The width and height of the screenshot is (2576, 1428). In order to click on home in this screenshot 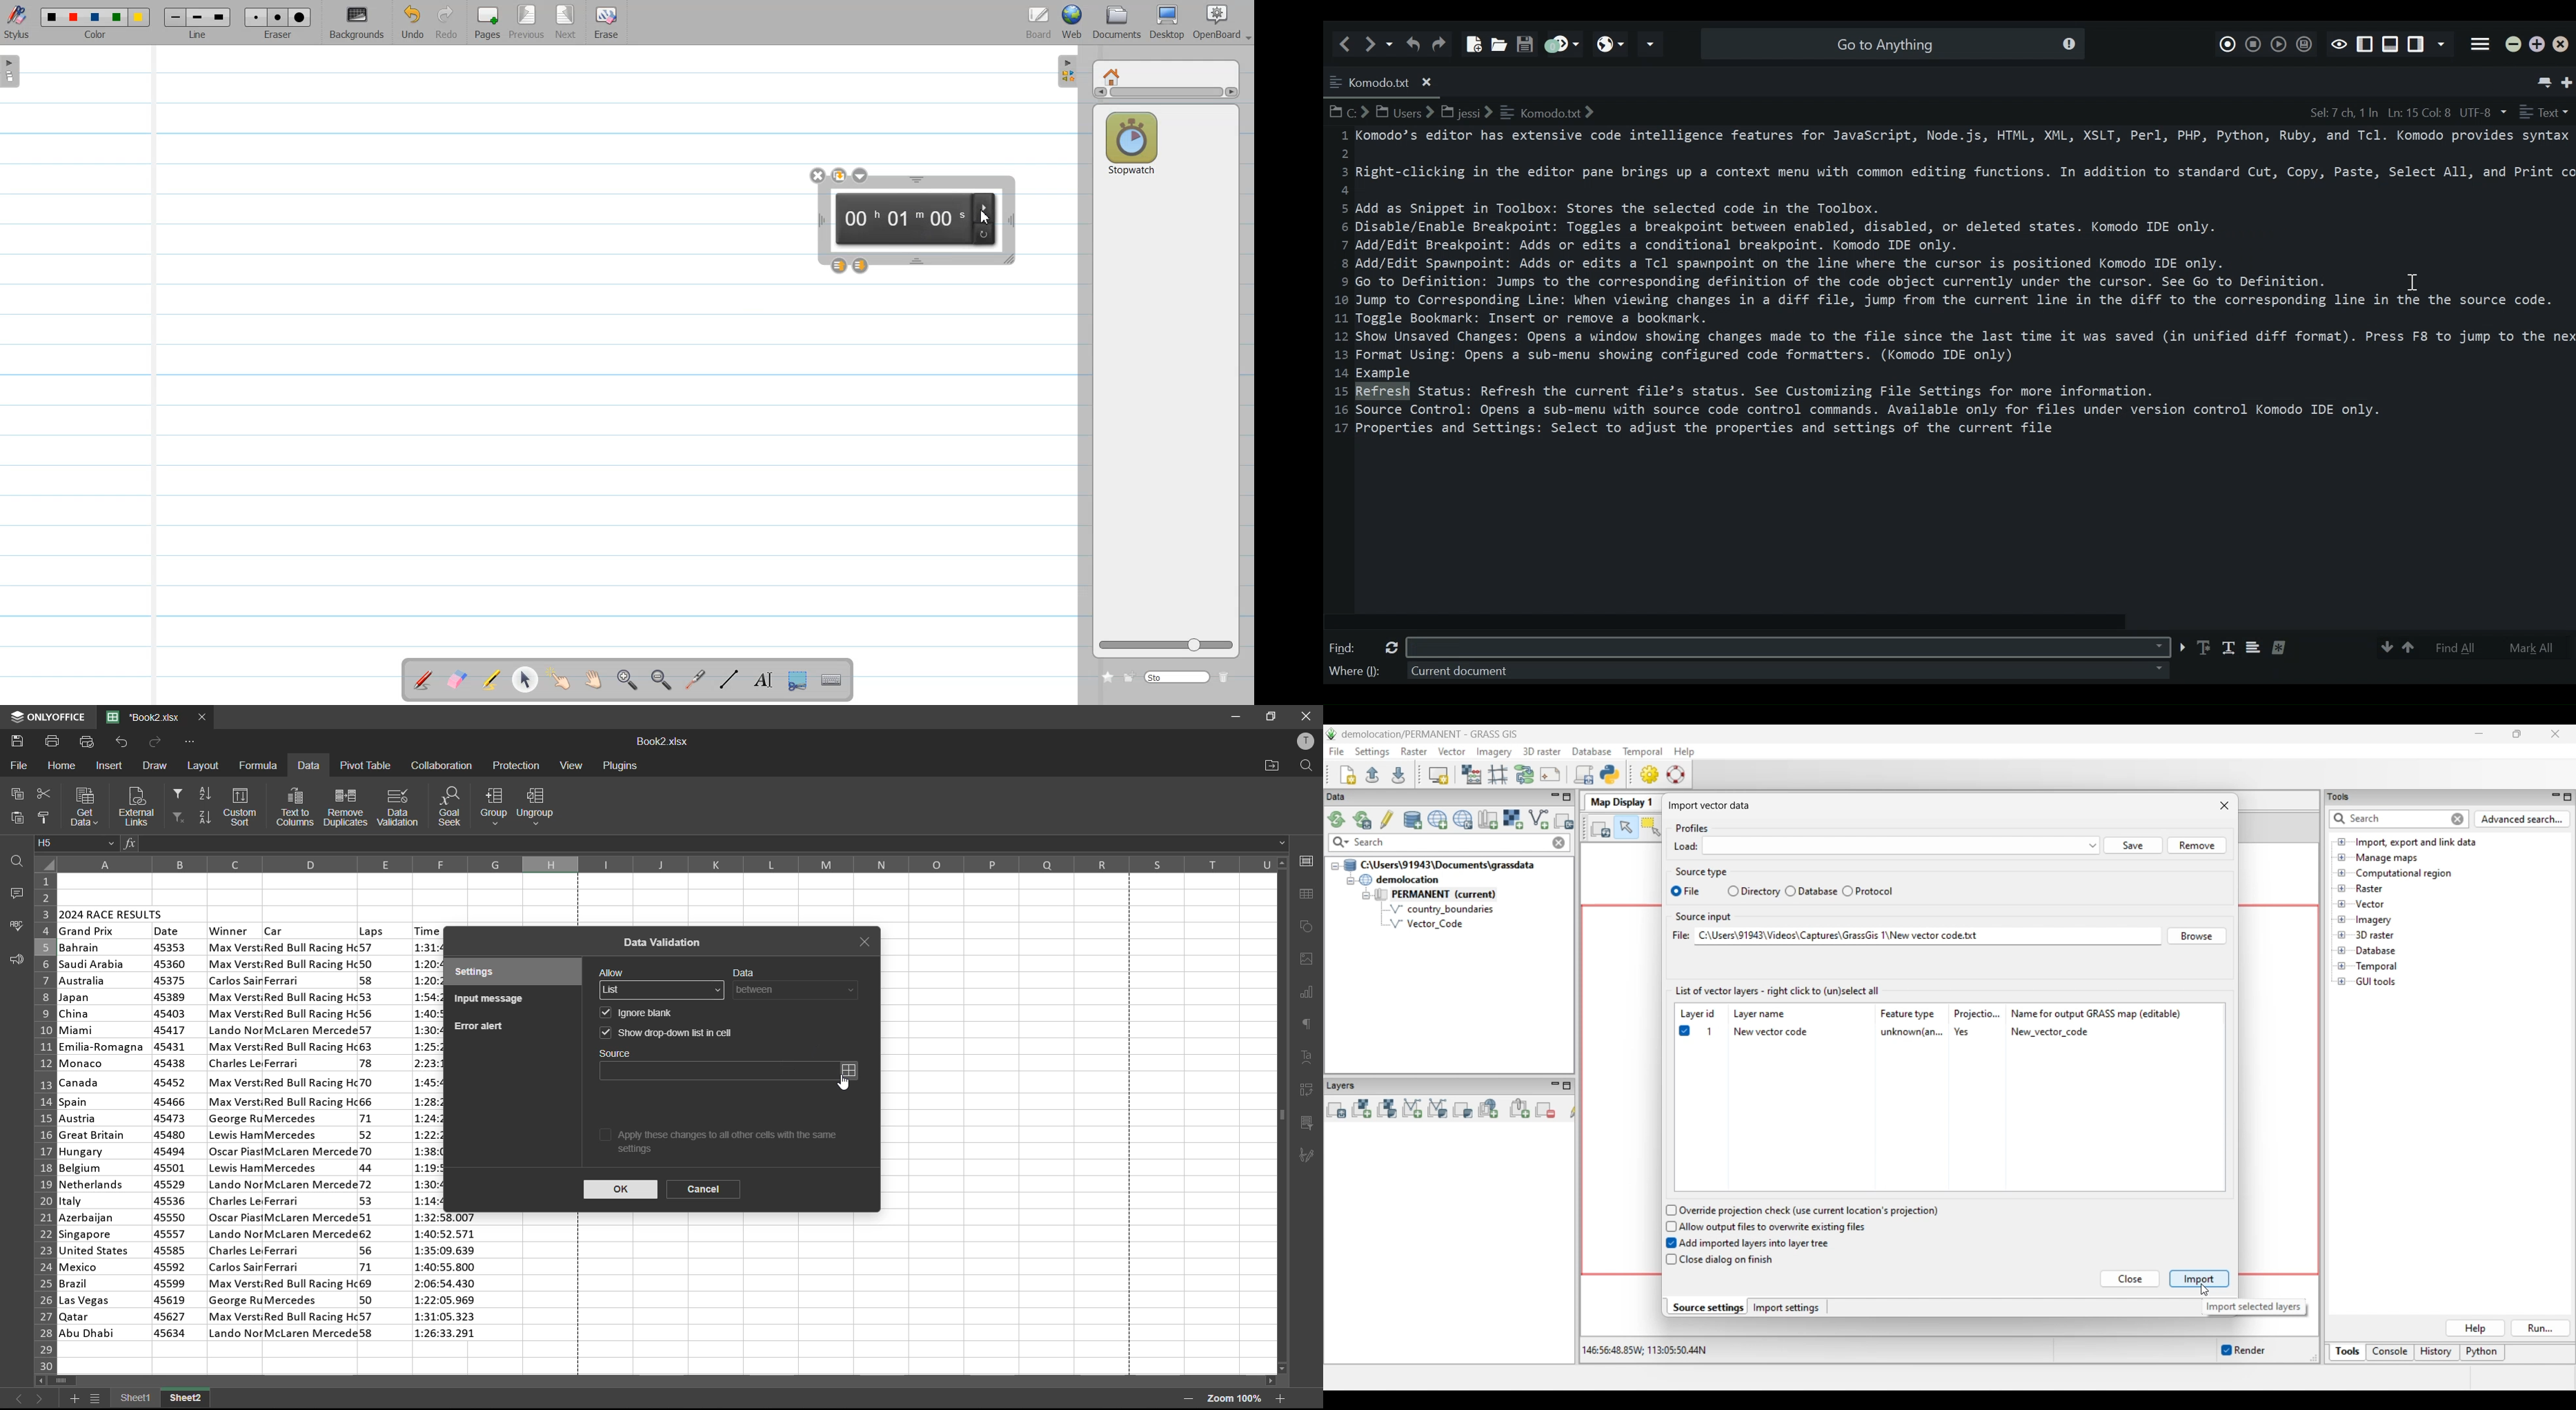, I will do `click(62, 767)`.